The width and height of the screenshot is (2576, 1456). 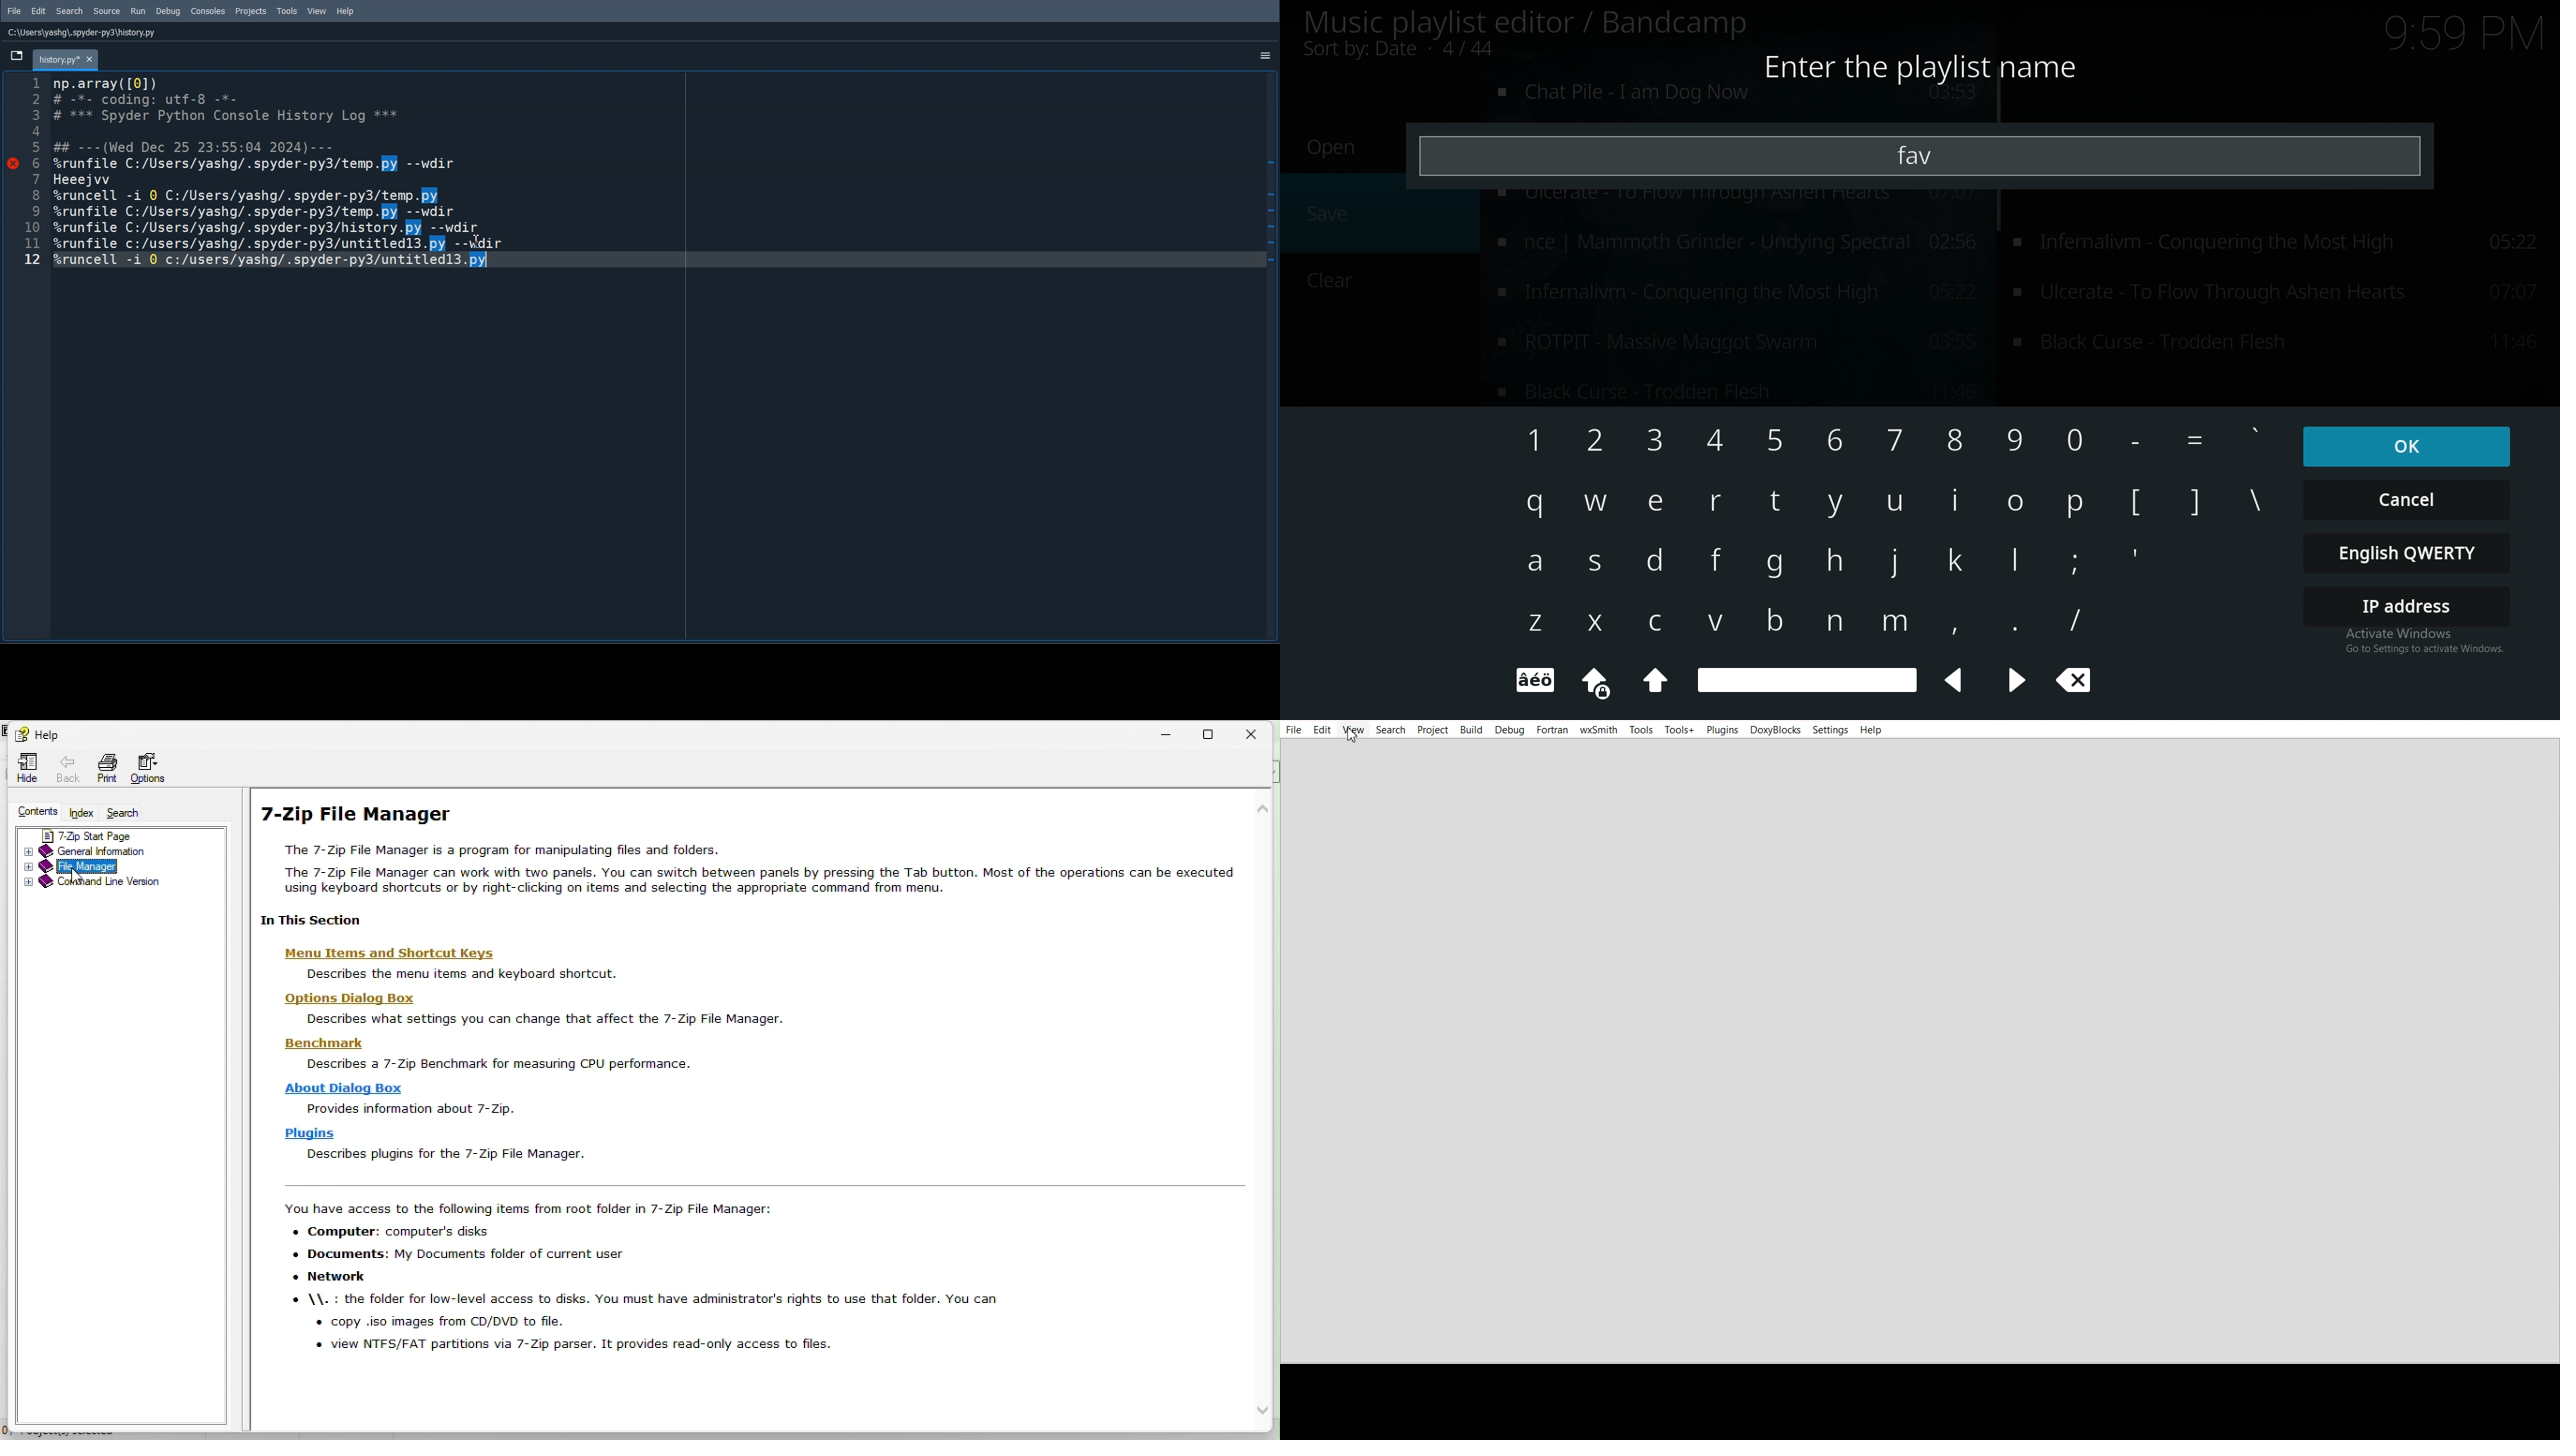 What do you see at coordinates (737, 1087) in the screenshot?
I see `7-Zip File Manager
The 7-Zip File Manager is a program for manipulating files and folders
The 7-Zip File Manager can work with two panels. You can switch between panels by pressing the Tab button. Most of the operations can be executed
using keyboard shortcuts or by right-clicking on items and selecting the appropriate command from menu.
In This Section
Menu Items and Shortcut Keys
Describes the menu items and keyboard shortcut.
Options Dialog Box
Describes what settings you can change that affect the 7-Zip File Manager.
Benchmark
Describes a 7-Zip Benchmark for measuring CPU performance.
About Dialog Box
Provides information about 7-Zip.
Plugins
Describes plugins for the 7-Zip File Manager.
You have access to the following items from root folder in 7-Zip File Manager:
+ Computer: computer's disks
+ Documents: My Documents folder of current user
* Network
« \\. : the folder for low-level access to disks. You must have administrator's rights to use that folder. You can
« copy .iso images from CD/DVD to file.
+ view NTFS/FAT partitions via 7-Zip parser. It provides read-only access to files.` at bounding box center [737, 1087].